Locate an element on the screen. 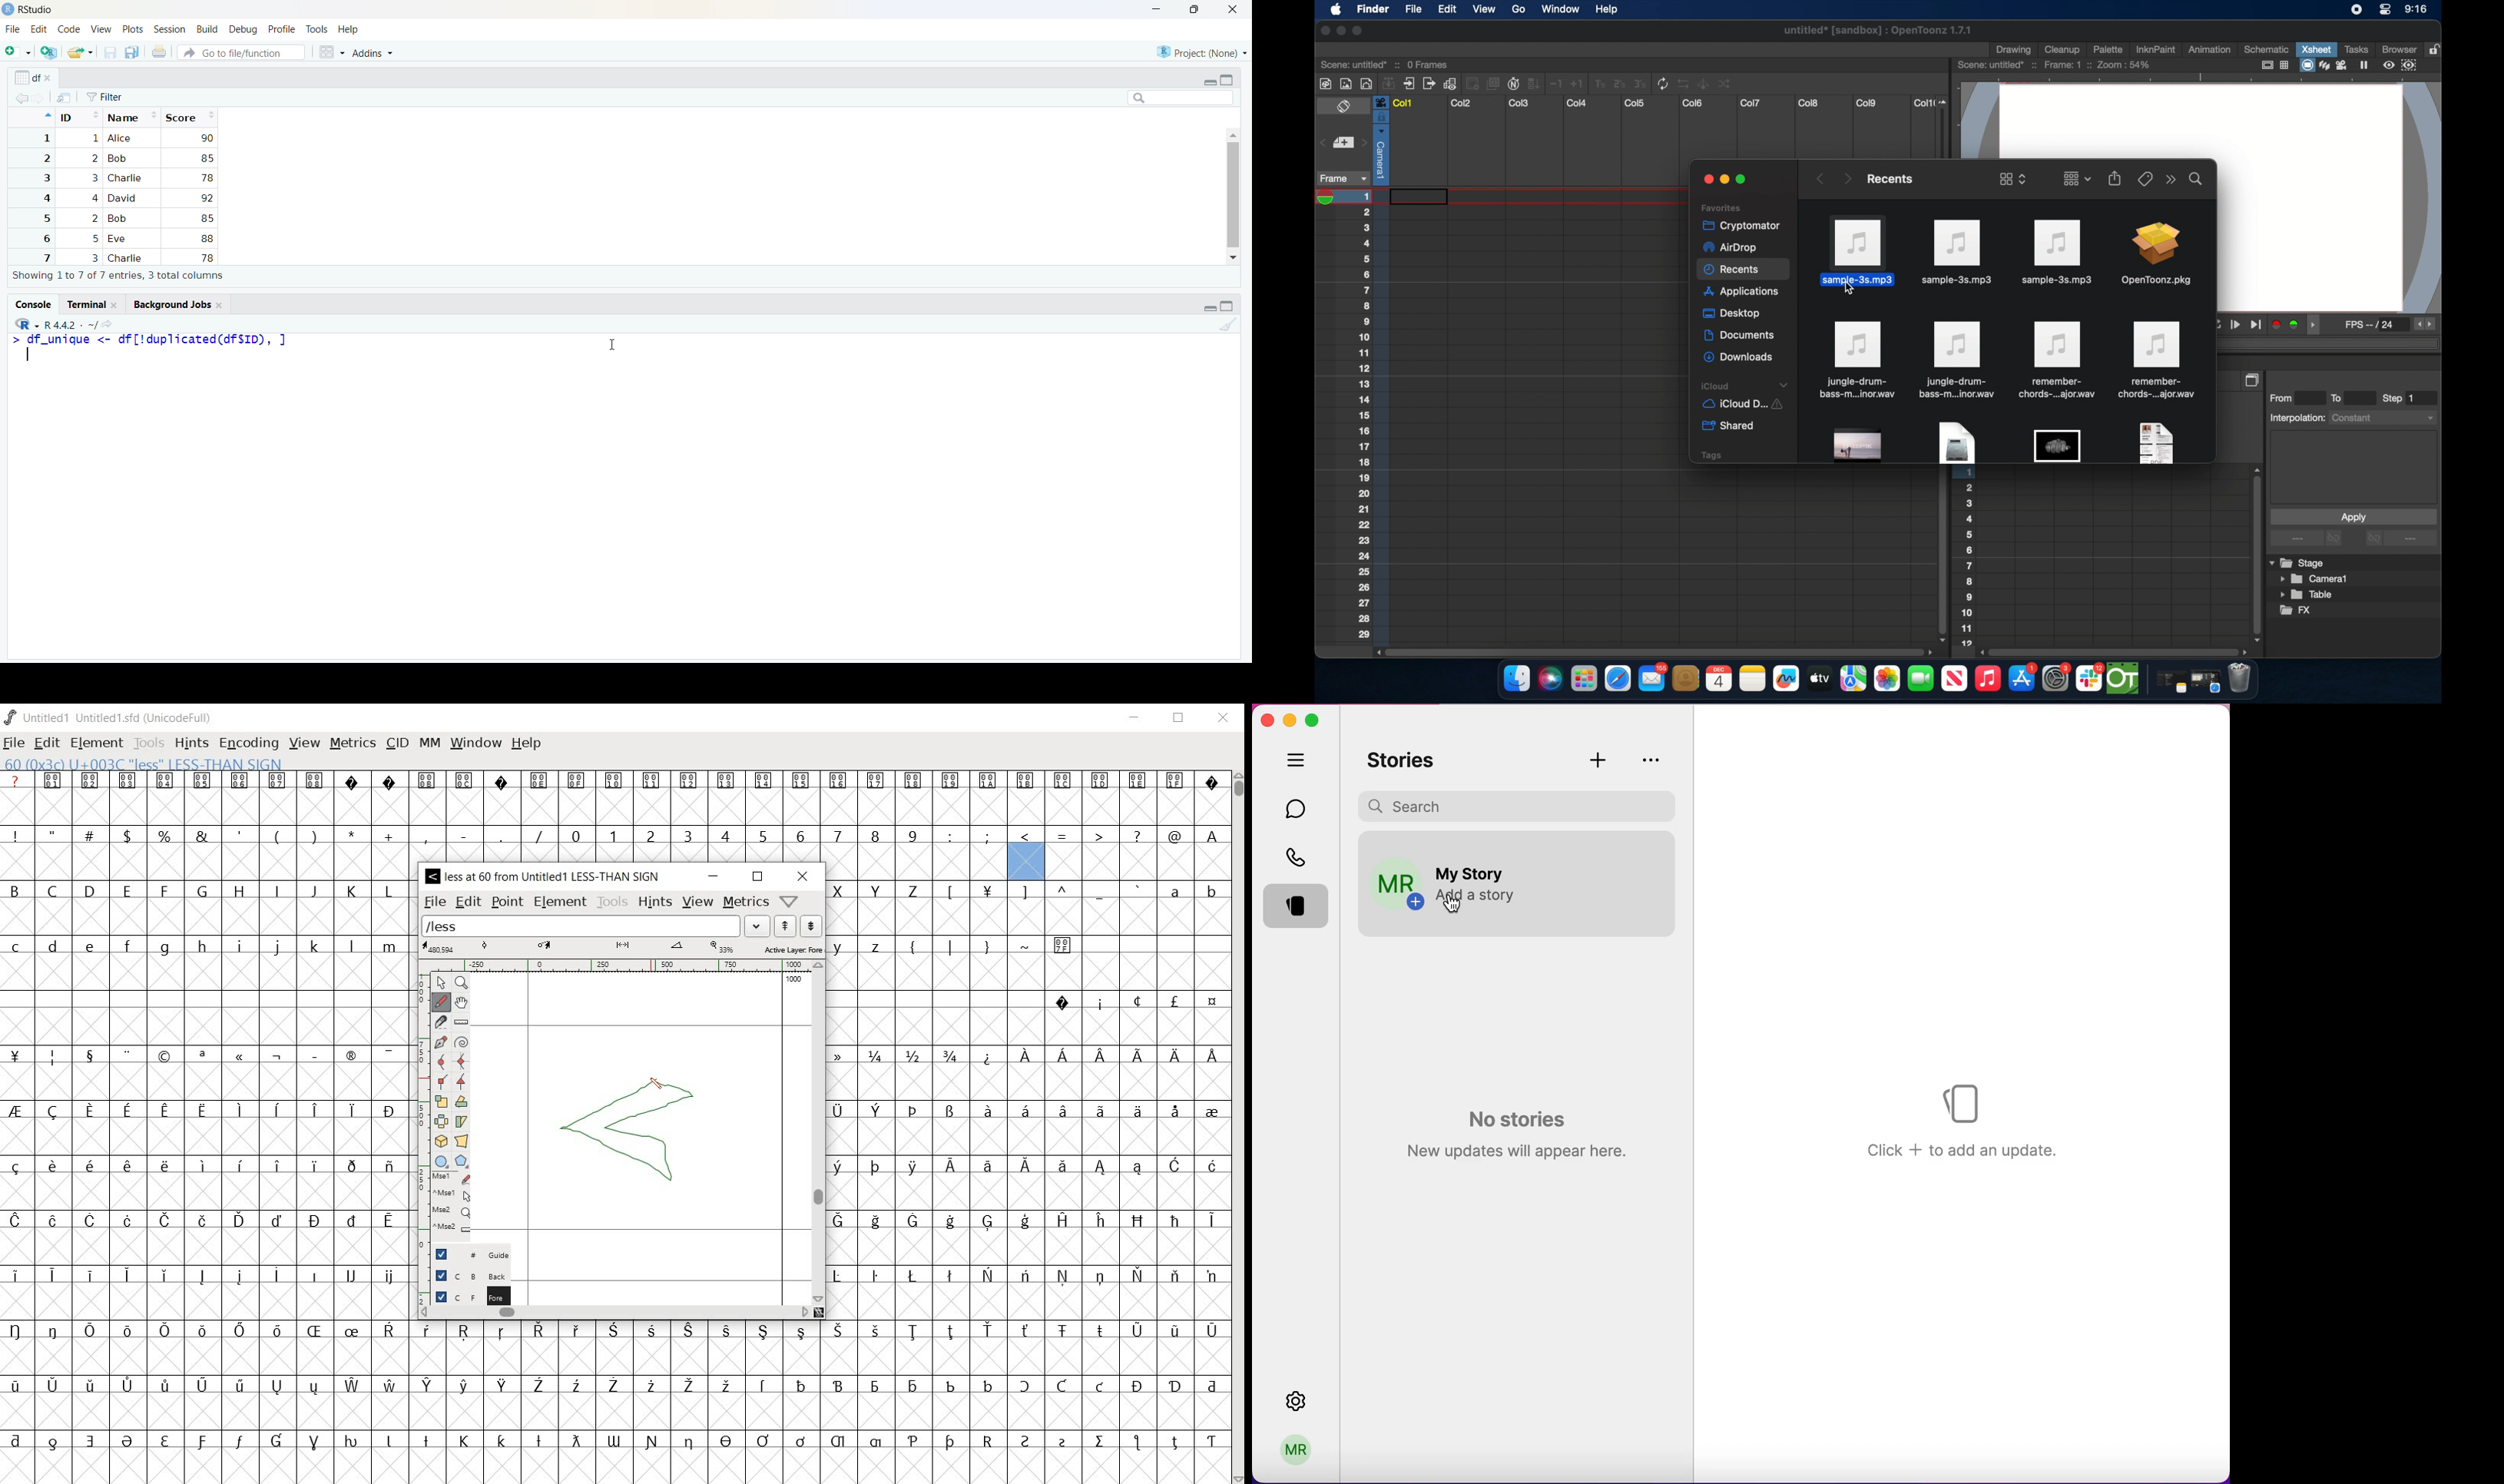 The height and width of the screenshot is (1484, 2520). close is located at coordinates (221, 305).